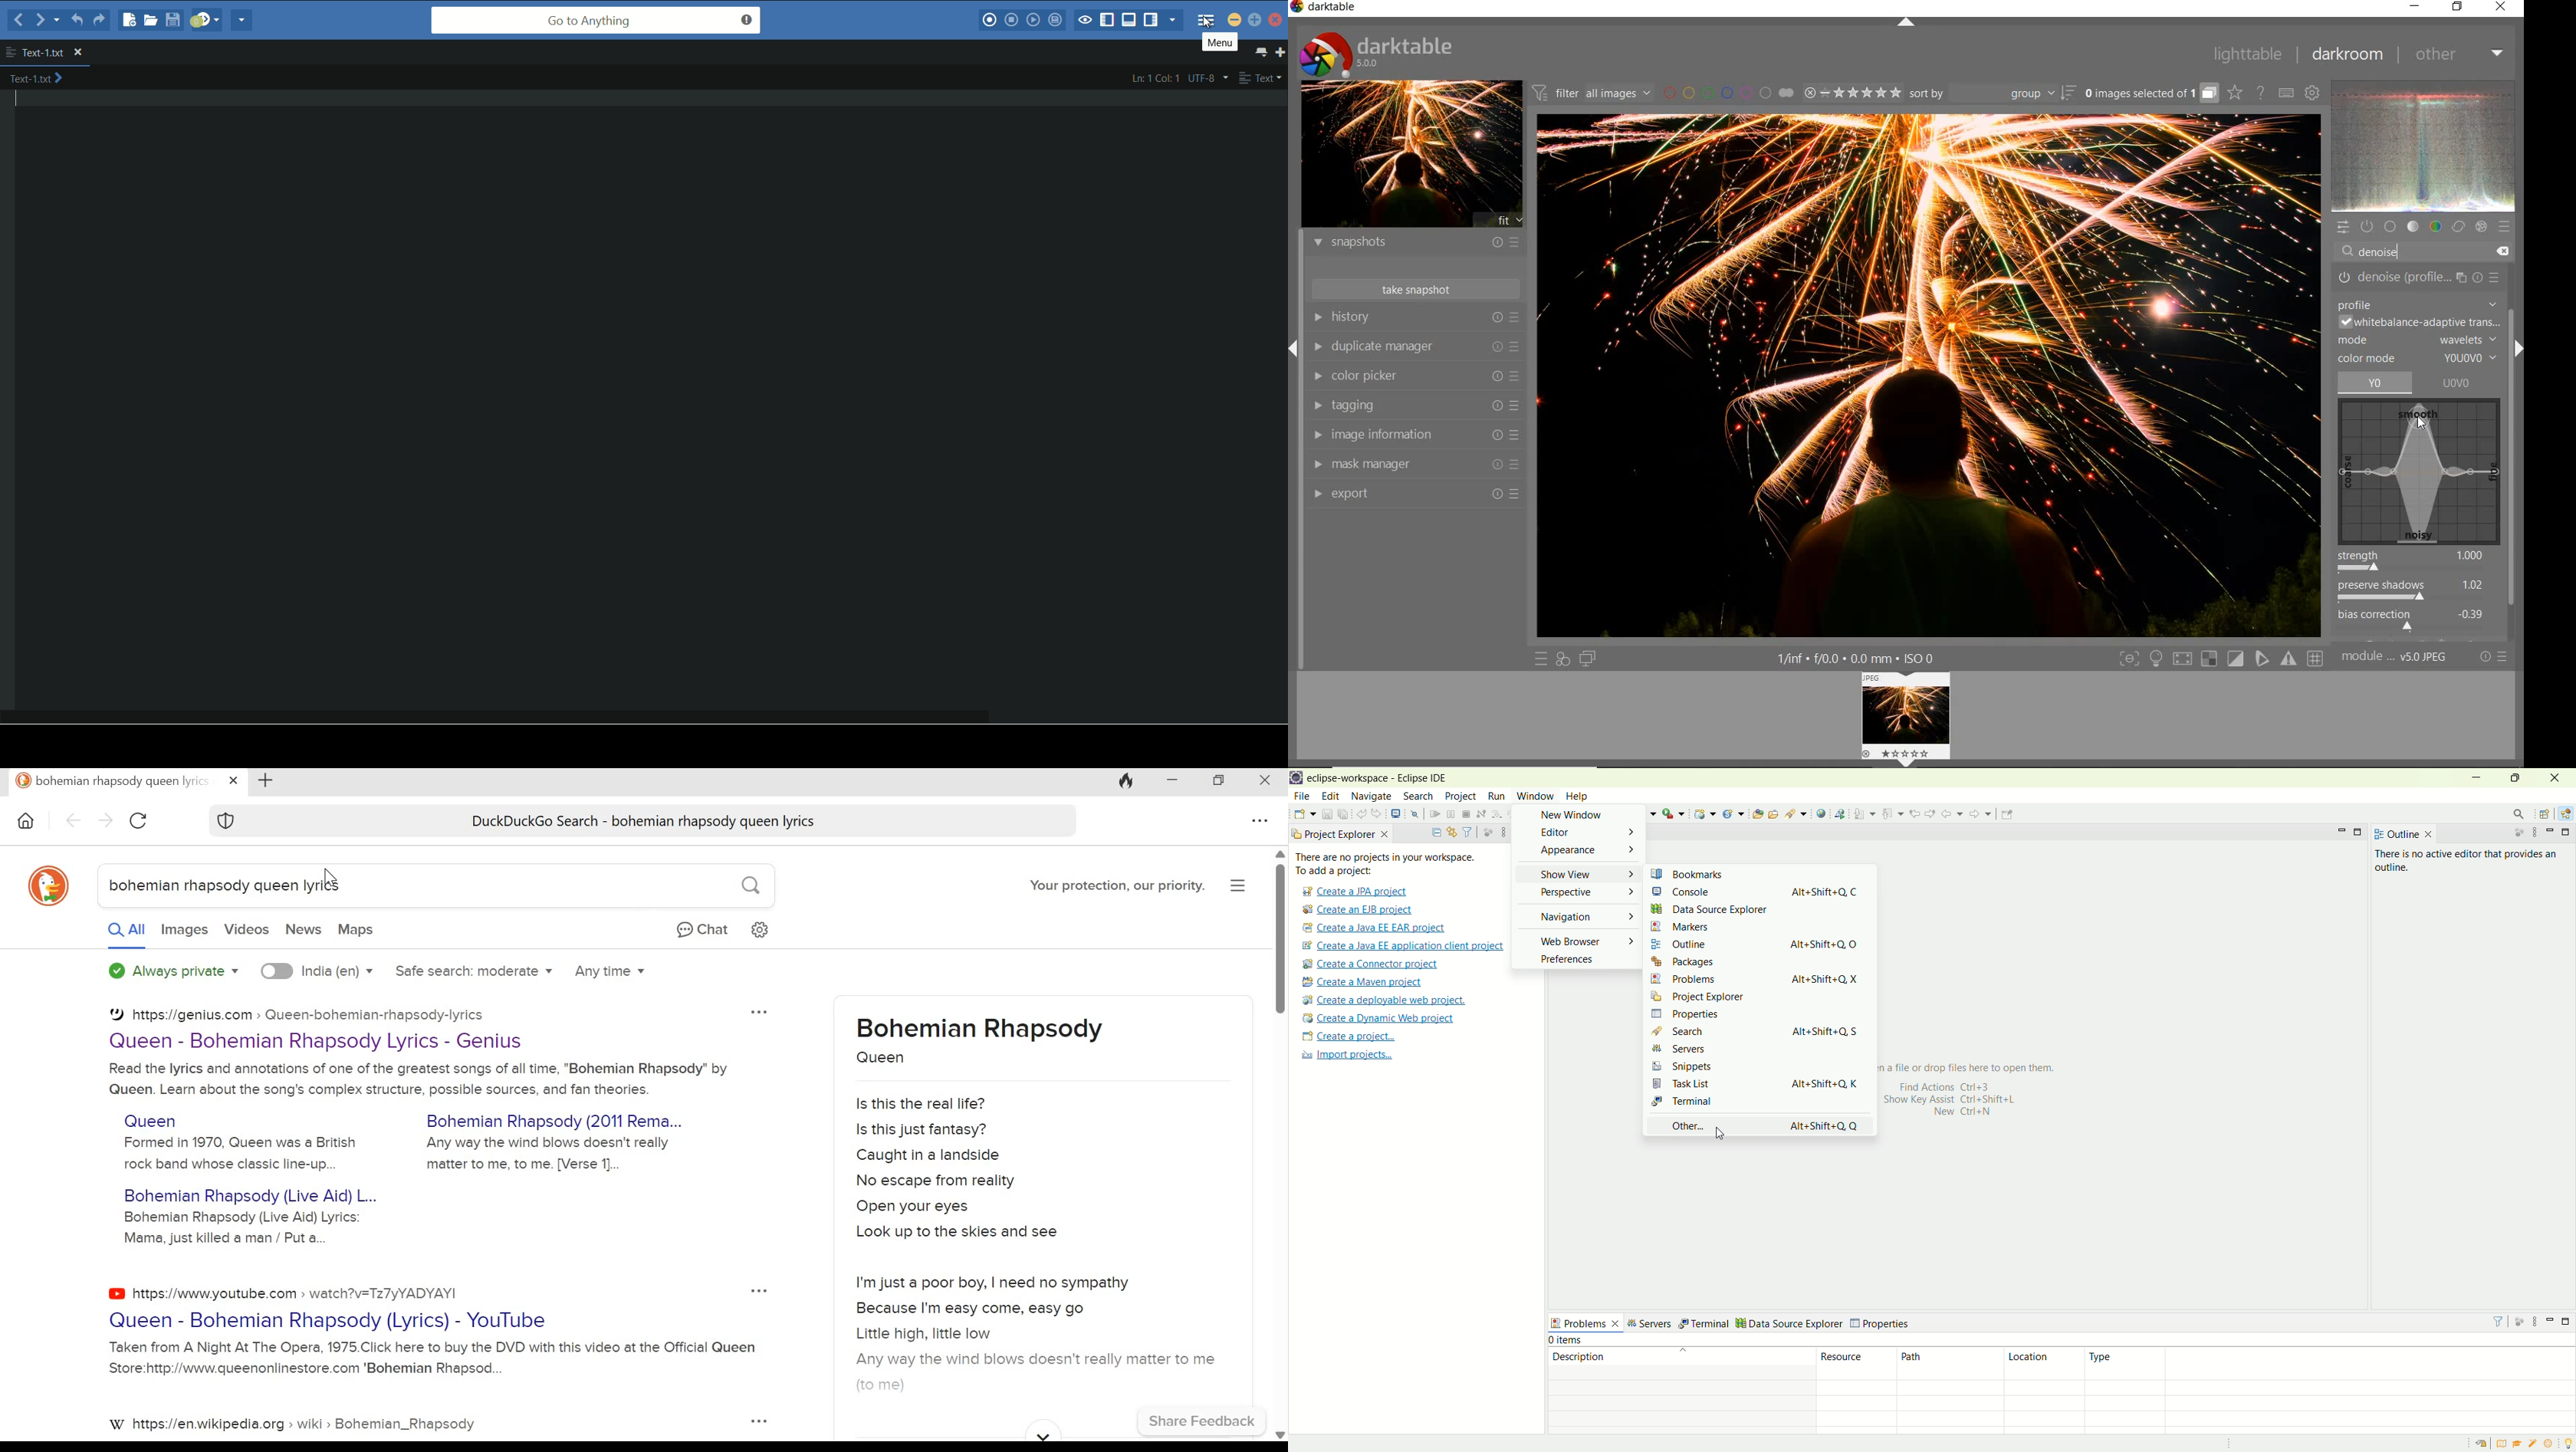 This screenshot has height=1456, width=2576. I want to click on view menu, so click(1501, 832).